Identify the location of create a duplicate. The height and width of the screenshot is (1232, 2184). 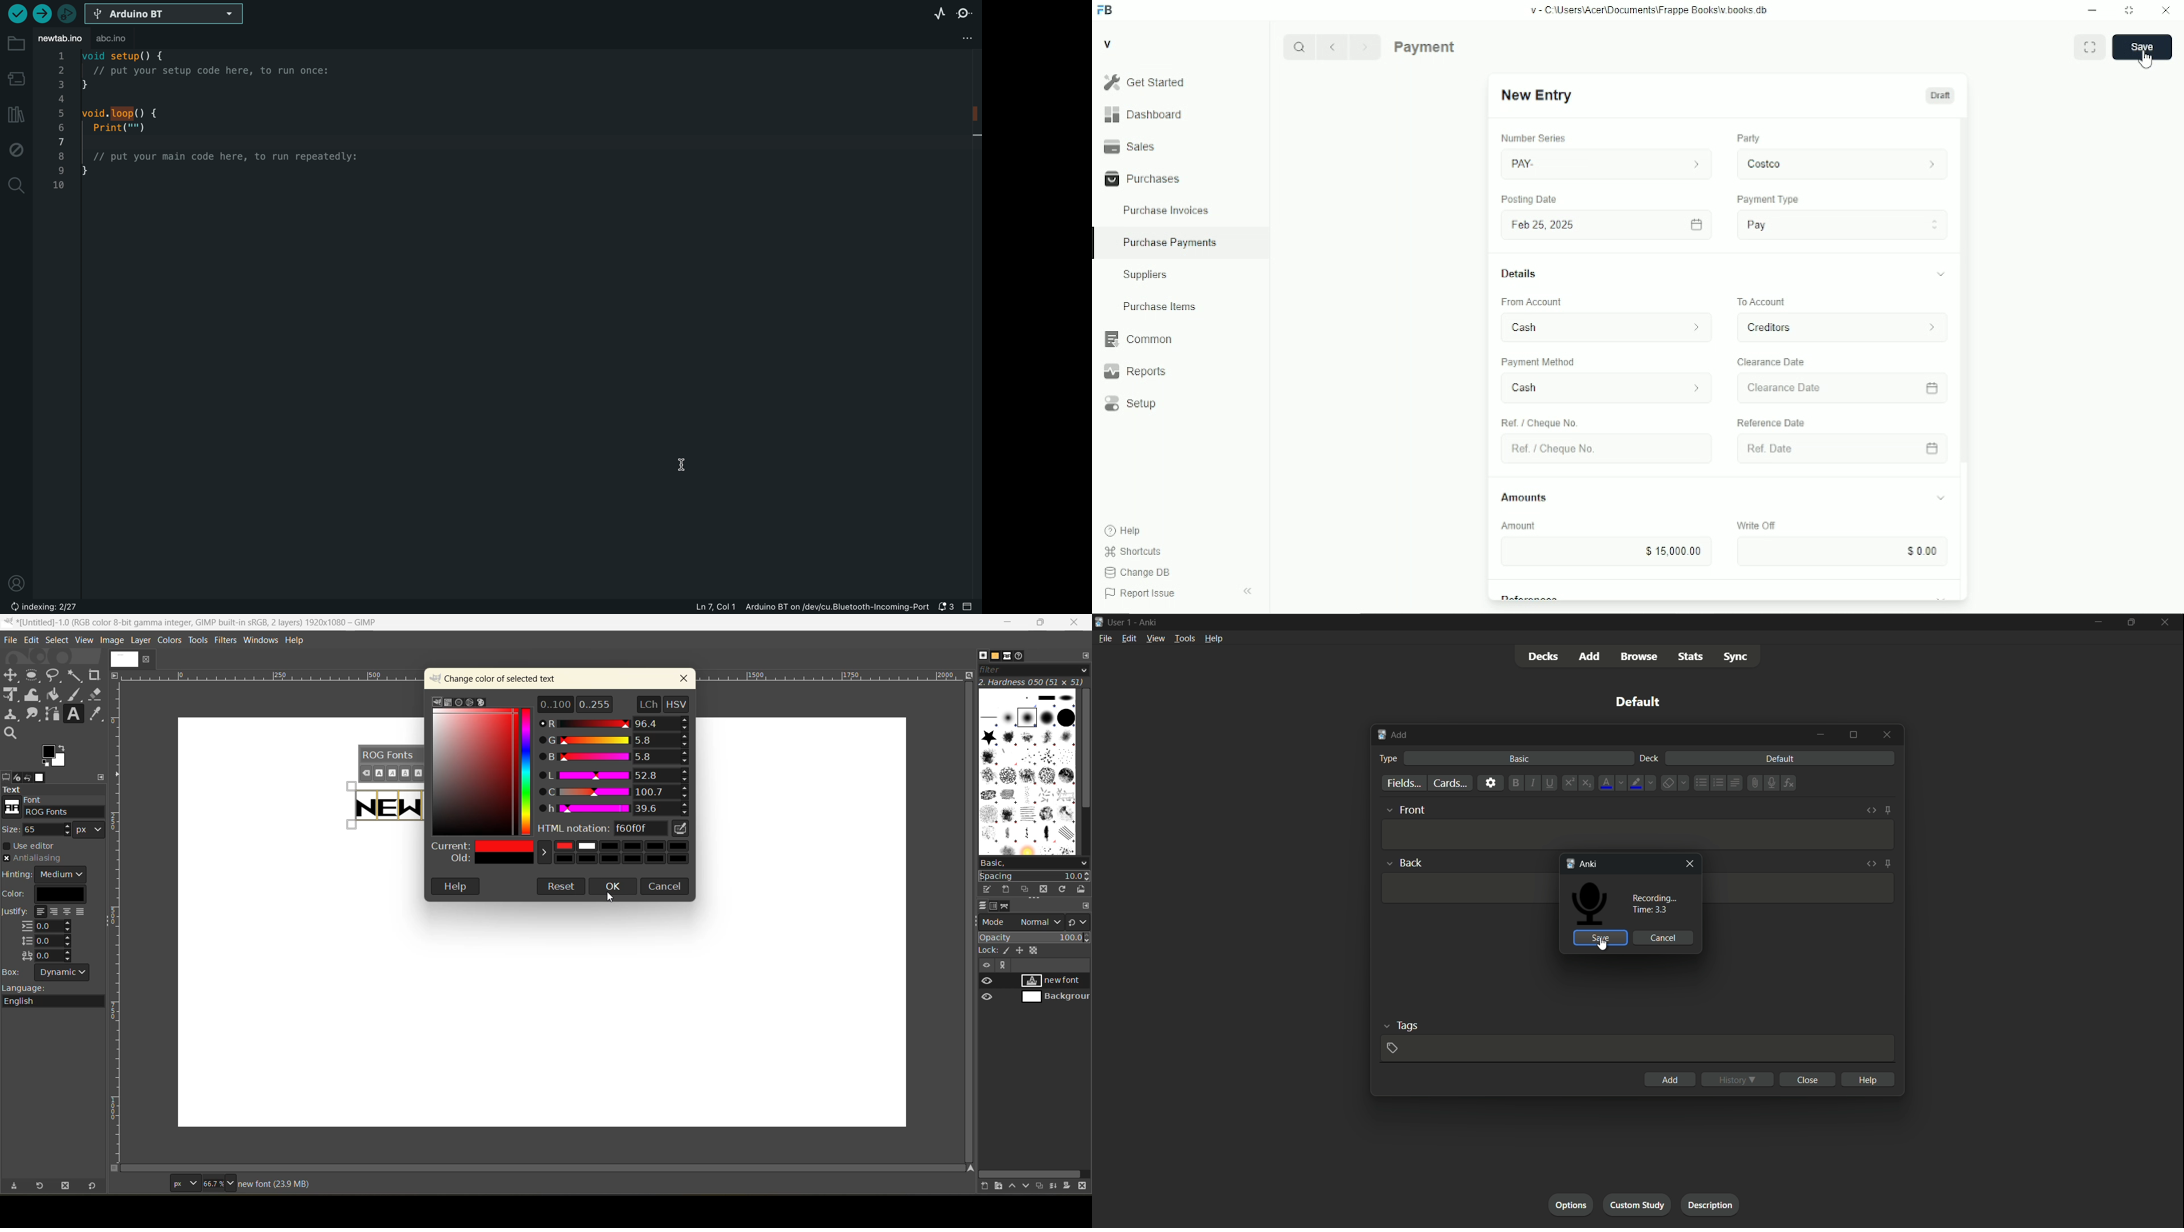
(1041, 1186).